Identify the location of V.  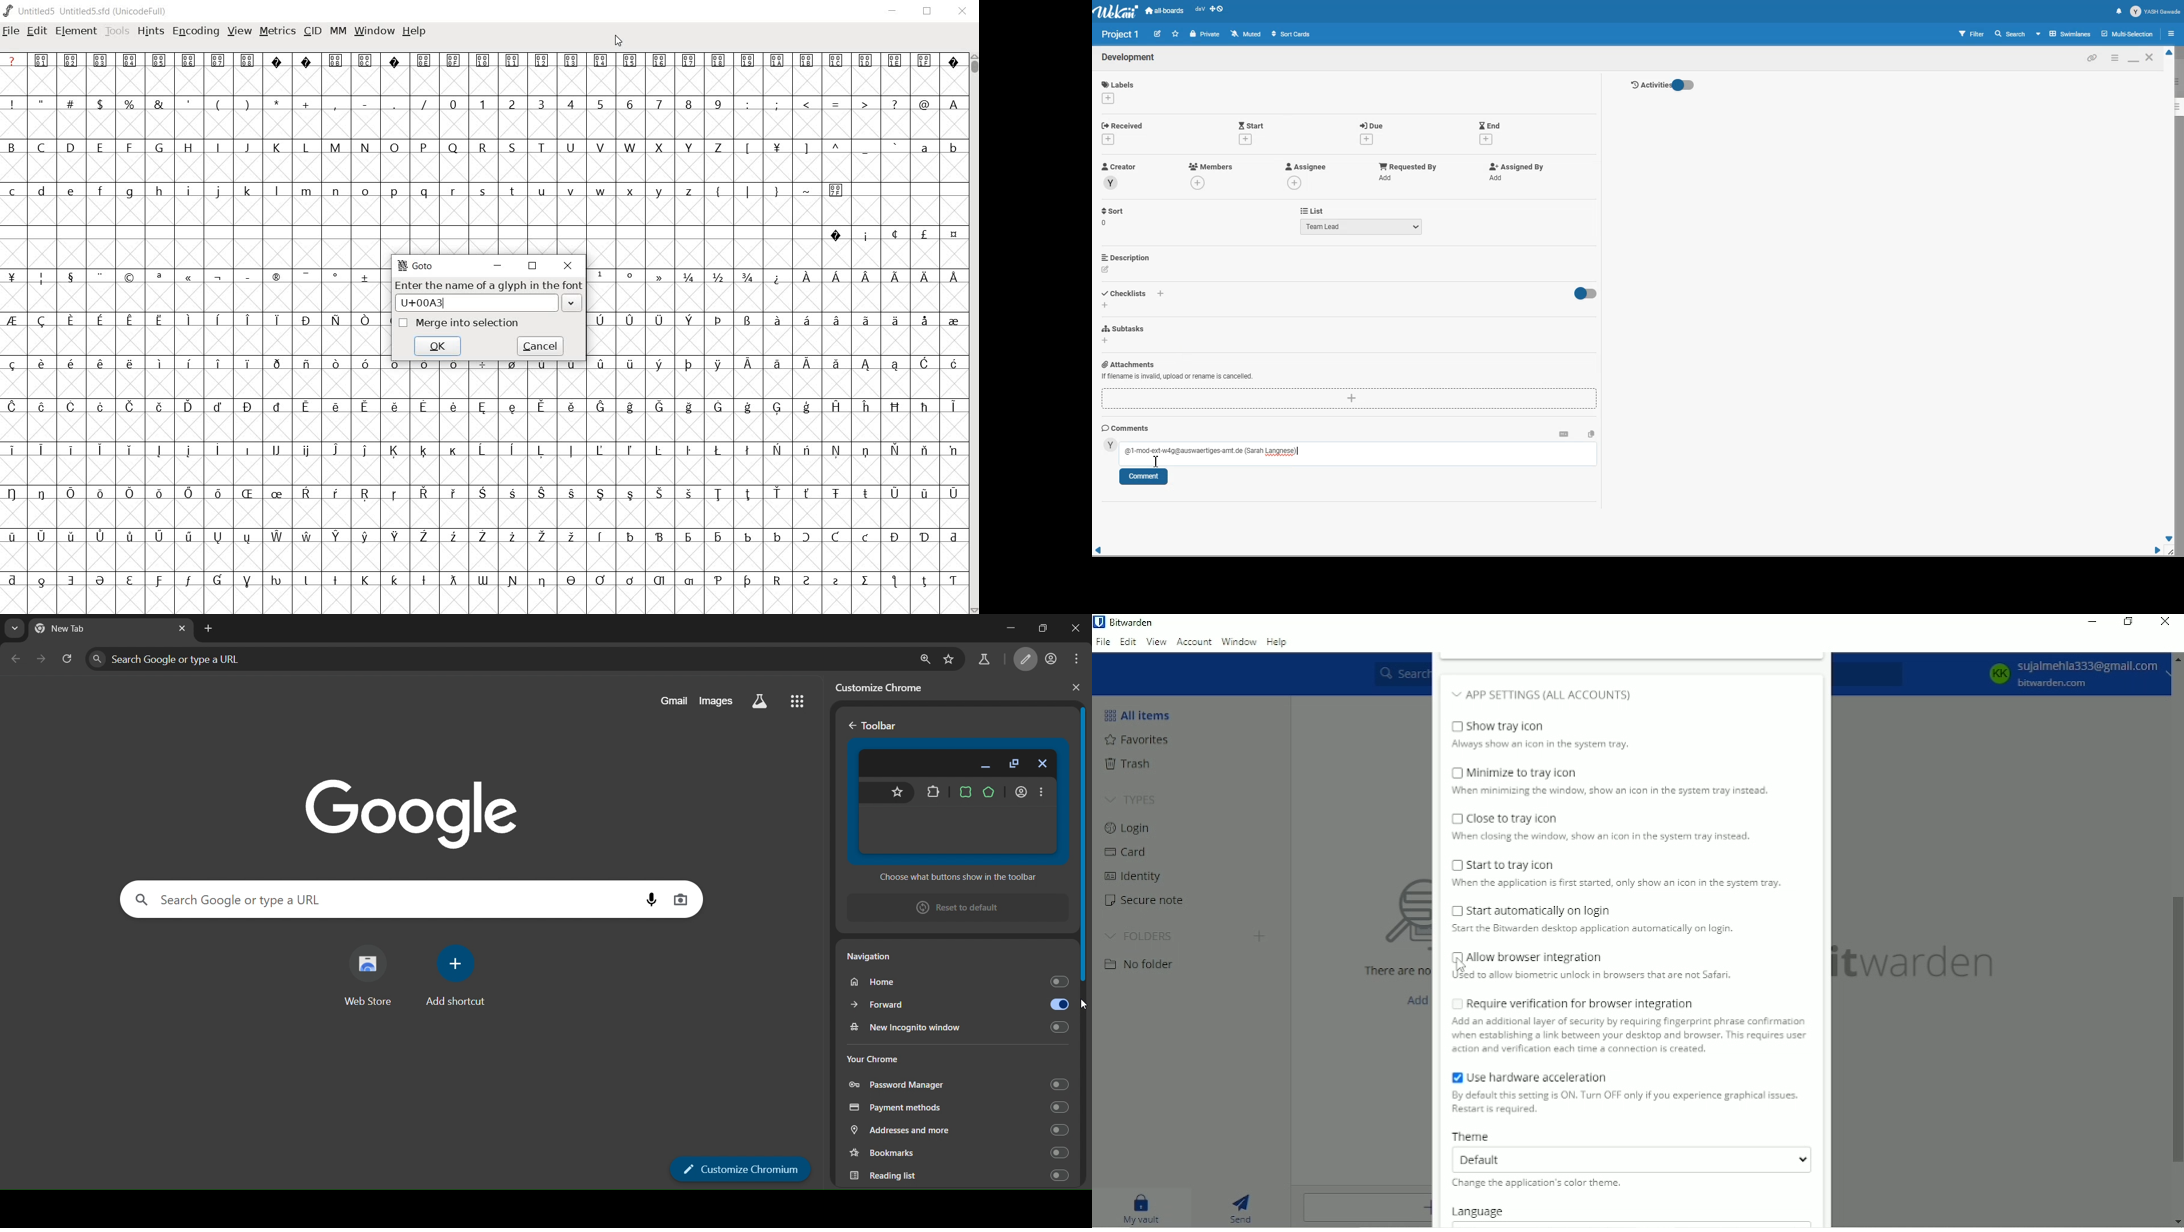
(600, 147).